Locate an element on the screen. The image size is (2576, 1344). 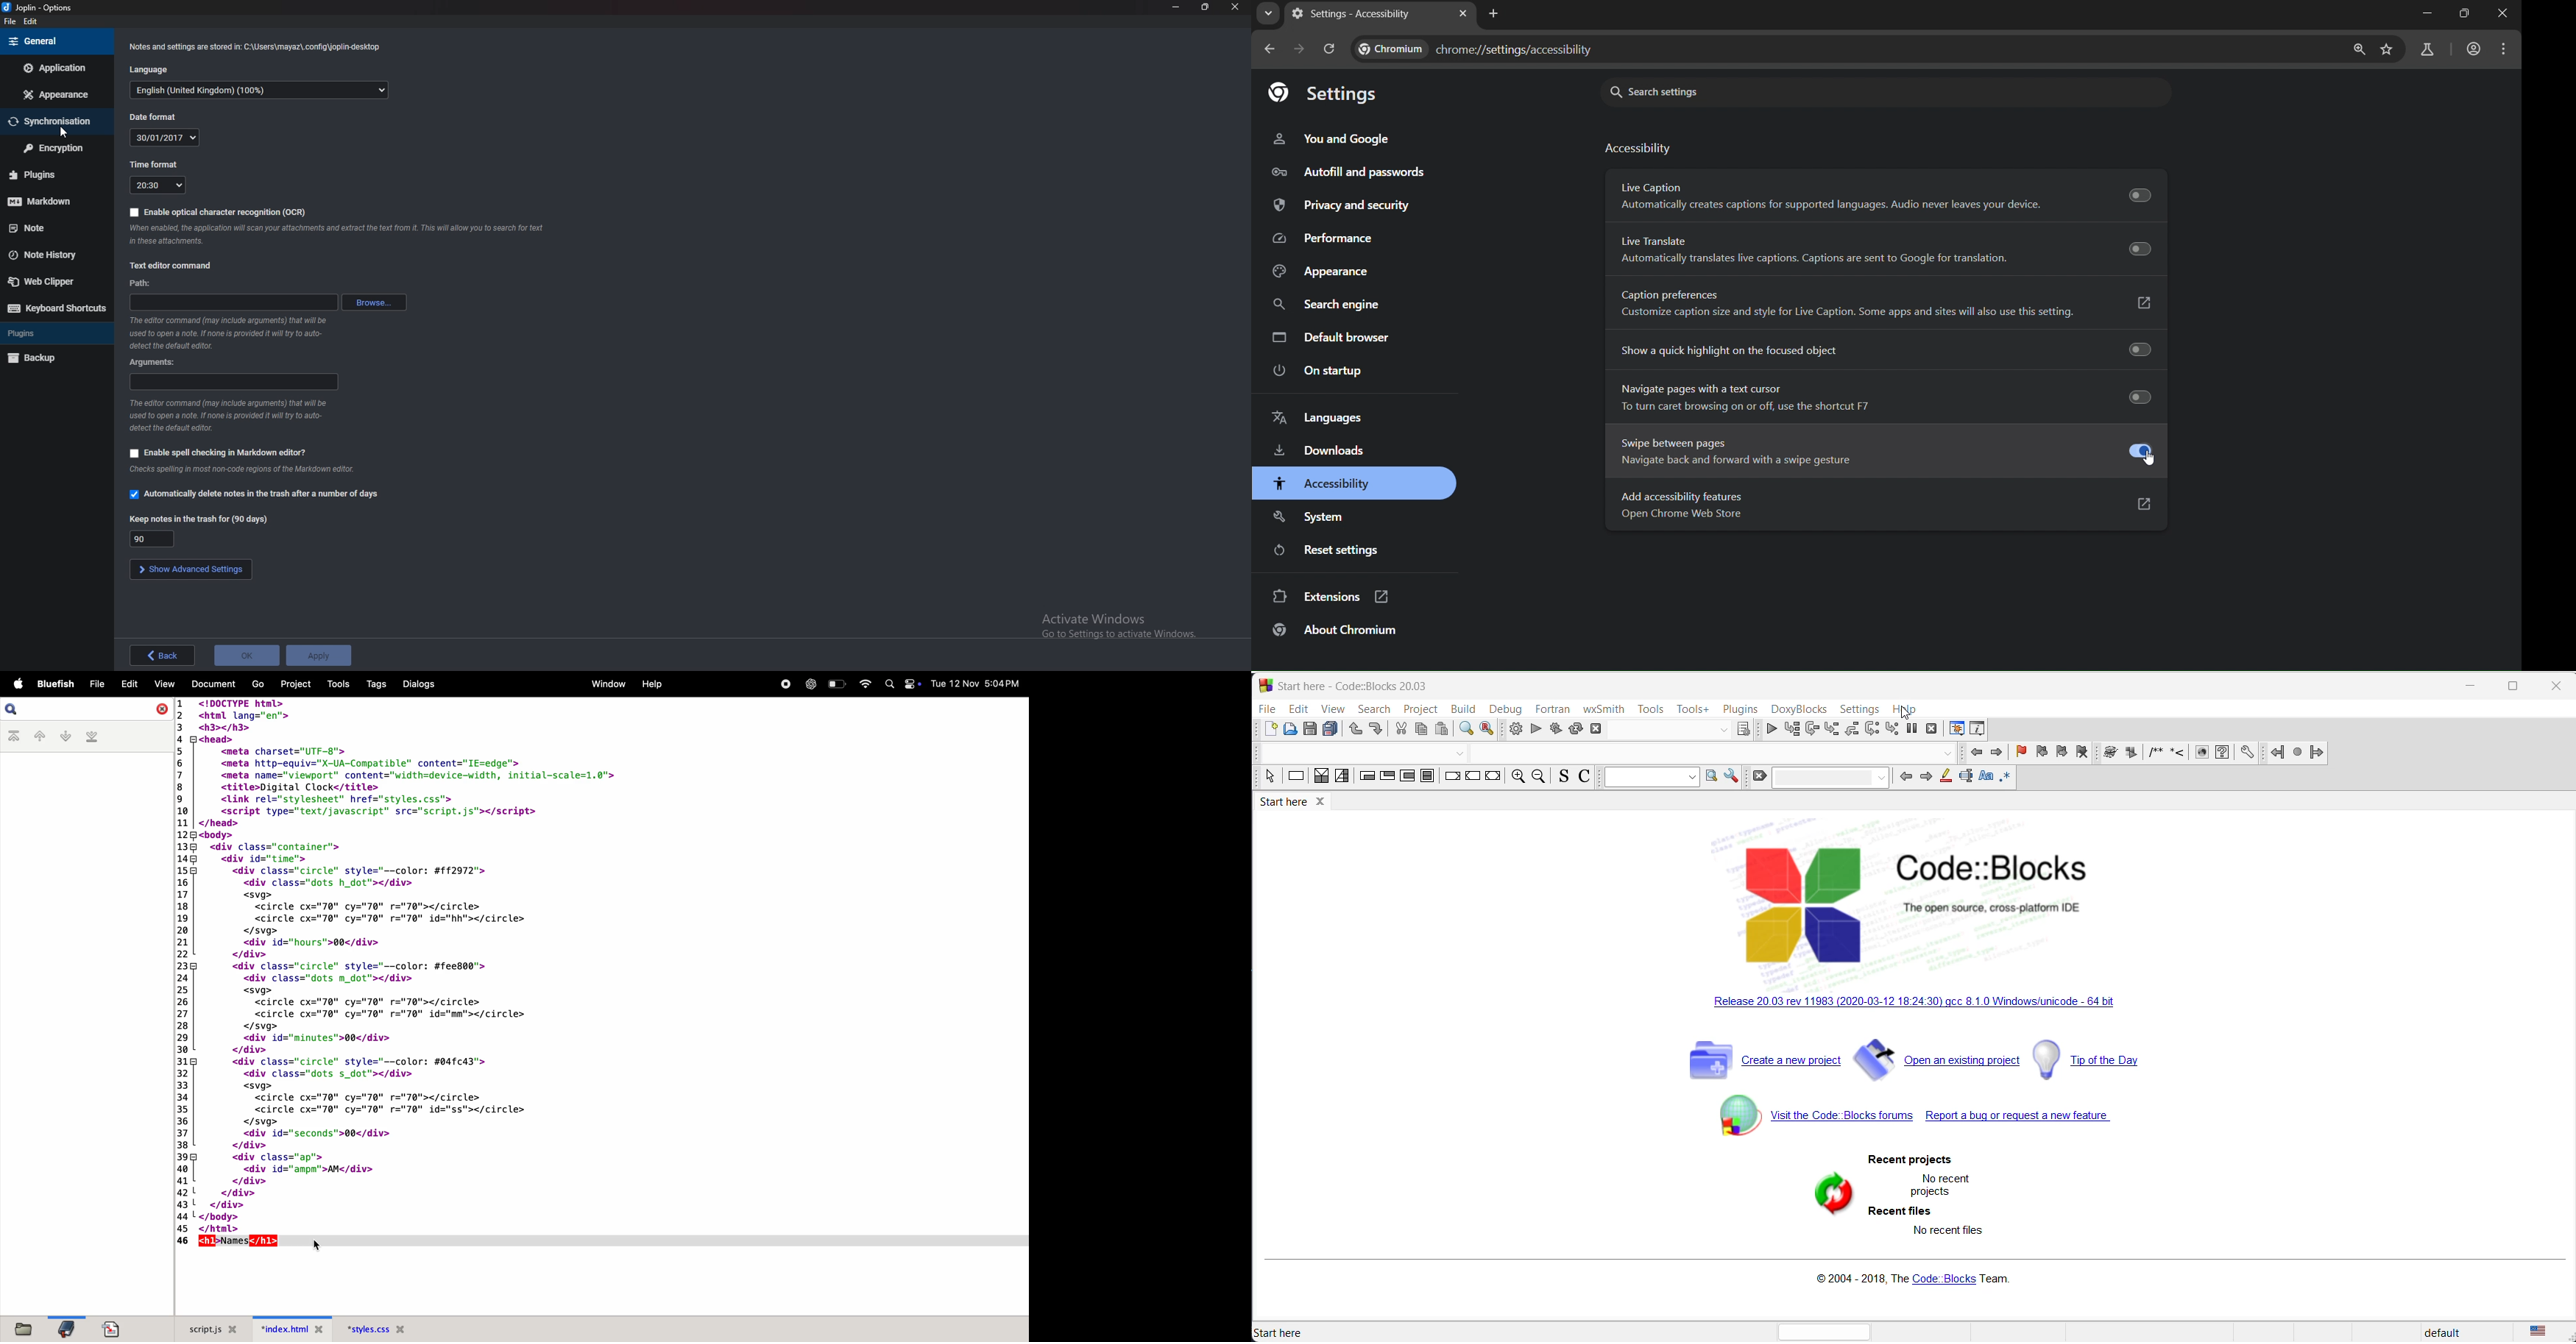
counting loop is located at coordinates (1408, 778).